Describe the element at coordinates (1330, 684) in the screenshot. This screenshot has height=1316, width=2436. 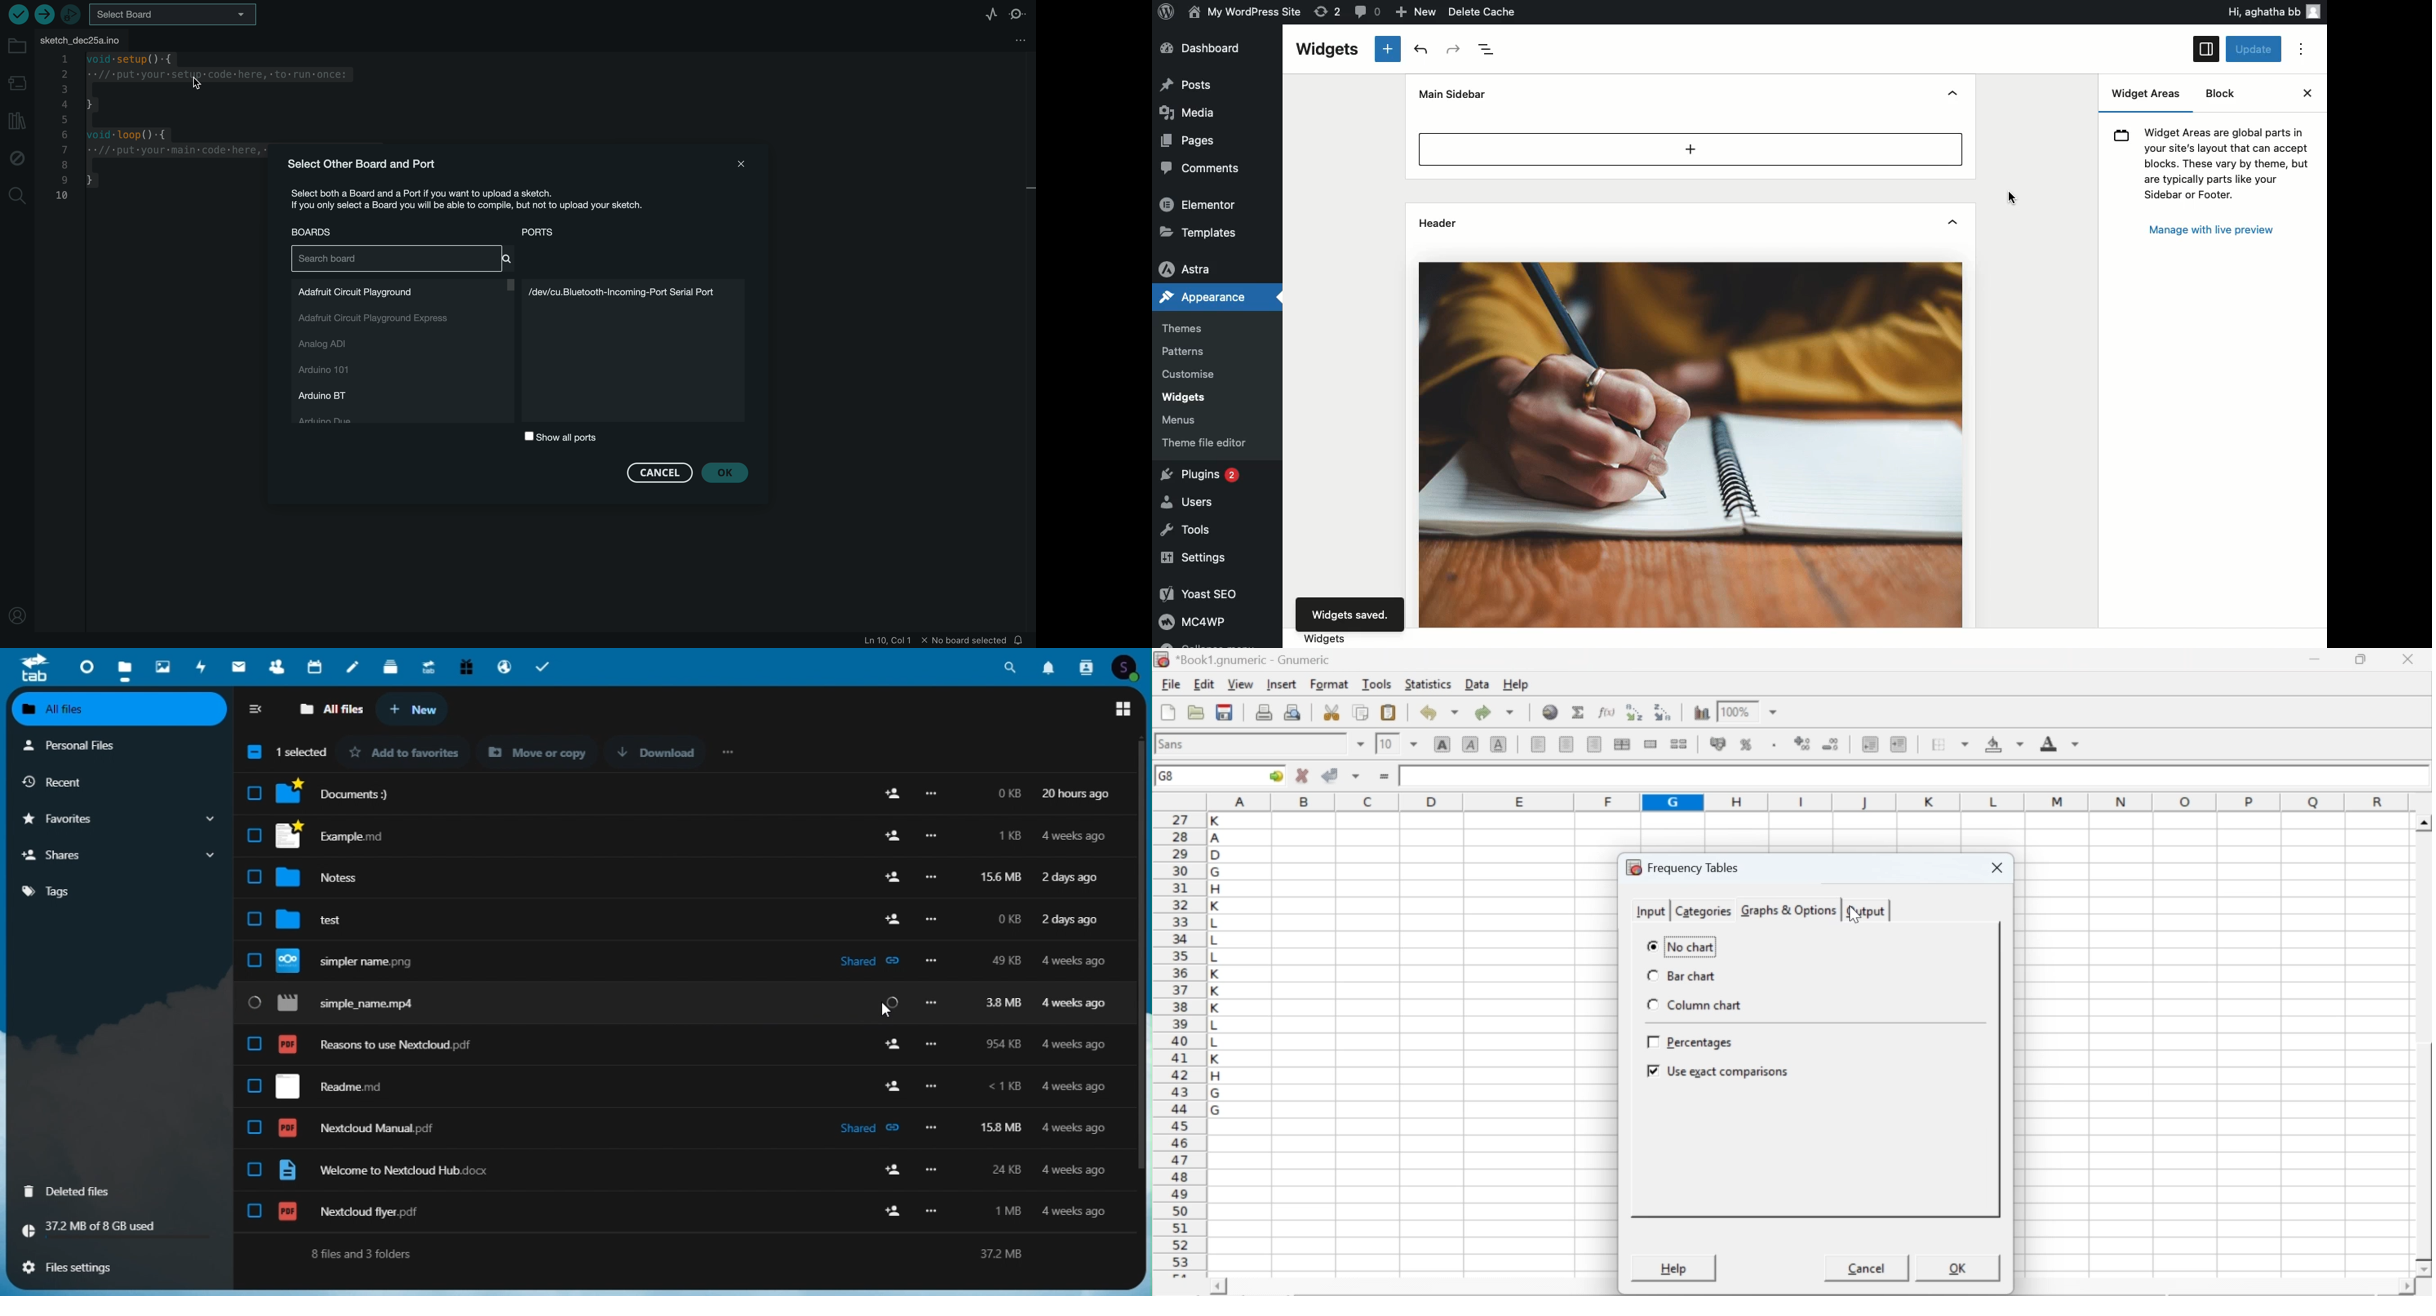
I see `format` at that location.